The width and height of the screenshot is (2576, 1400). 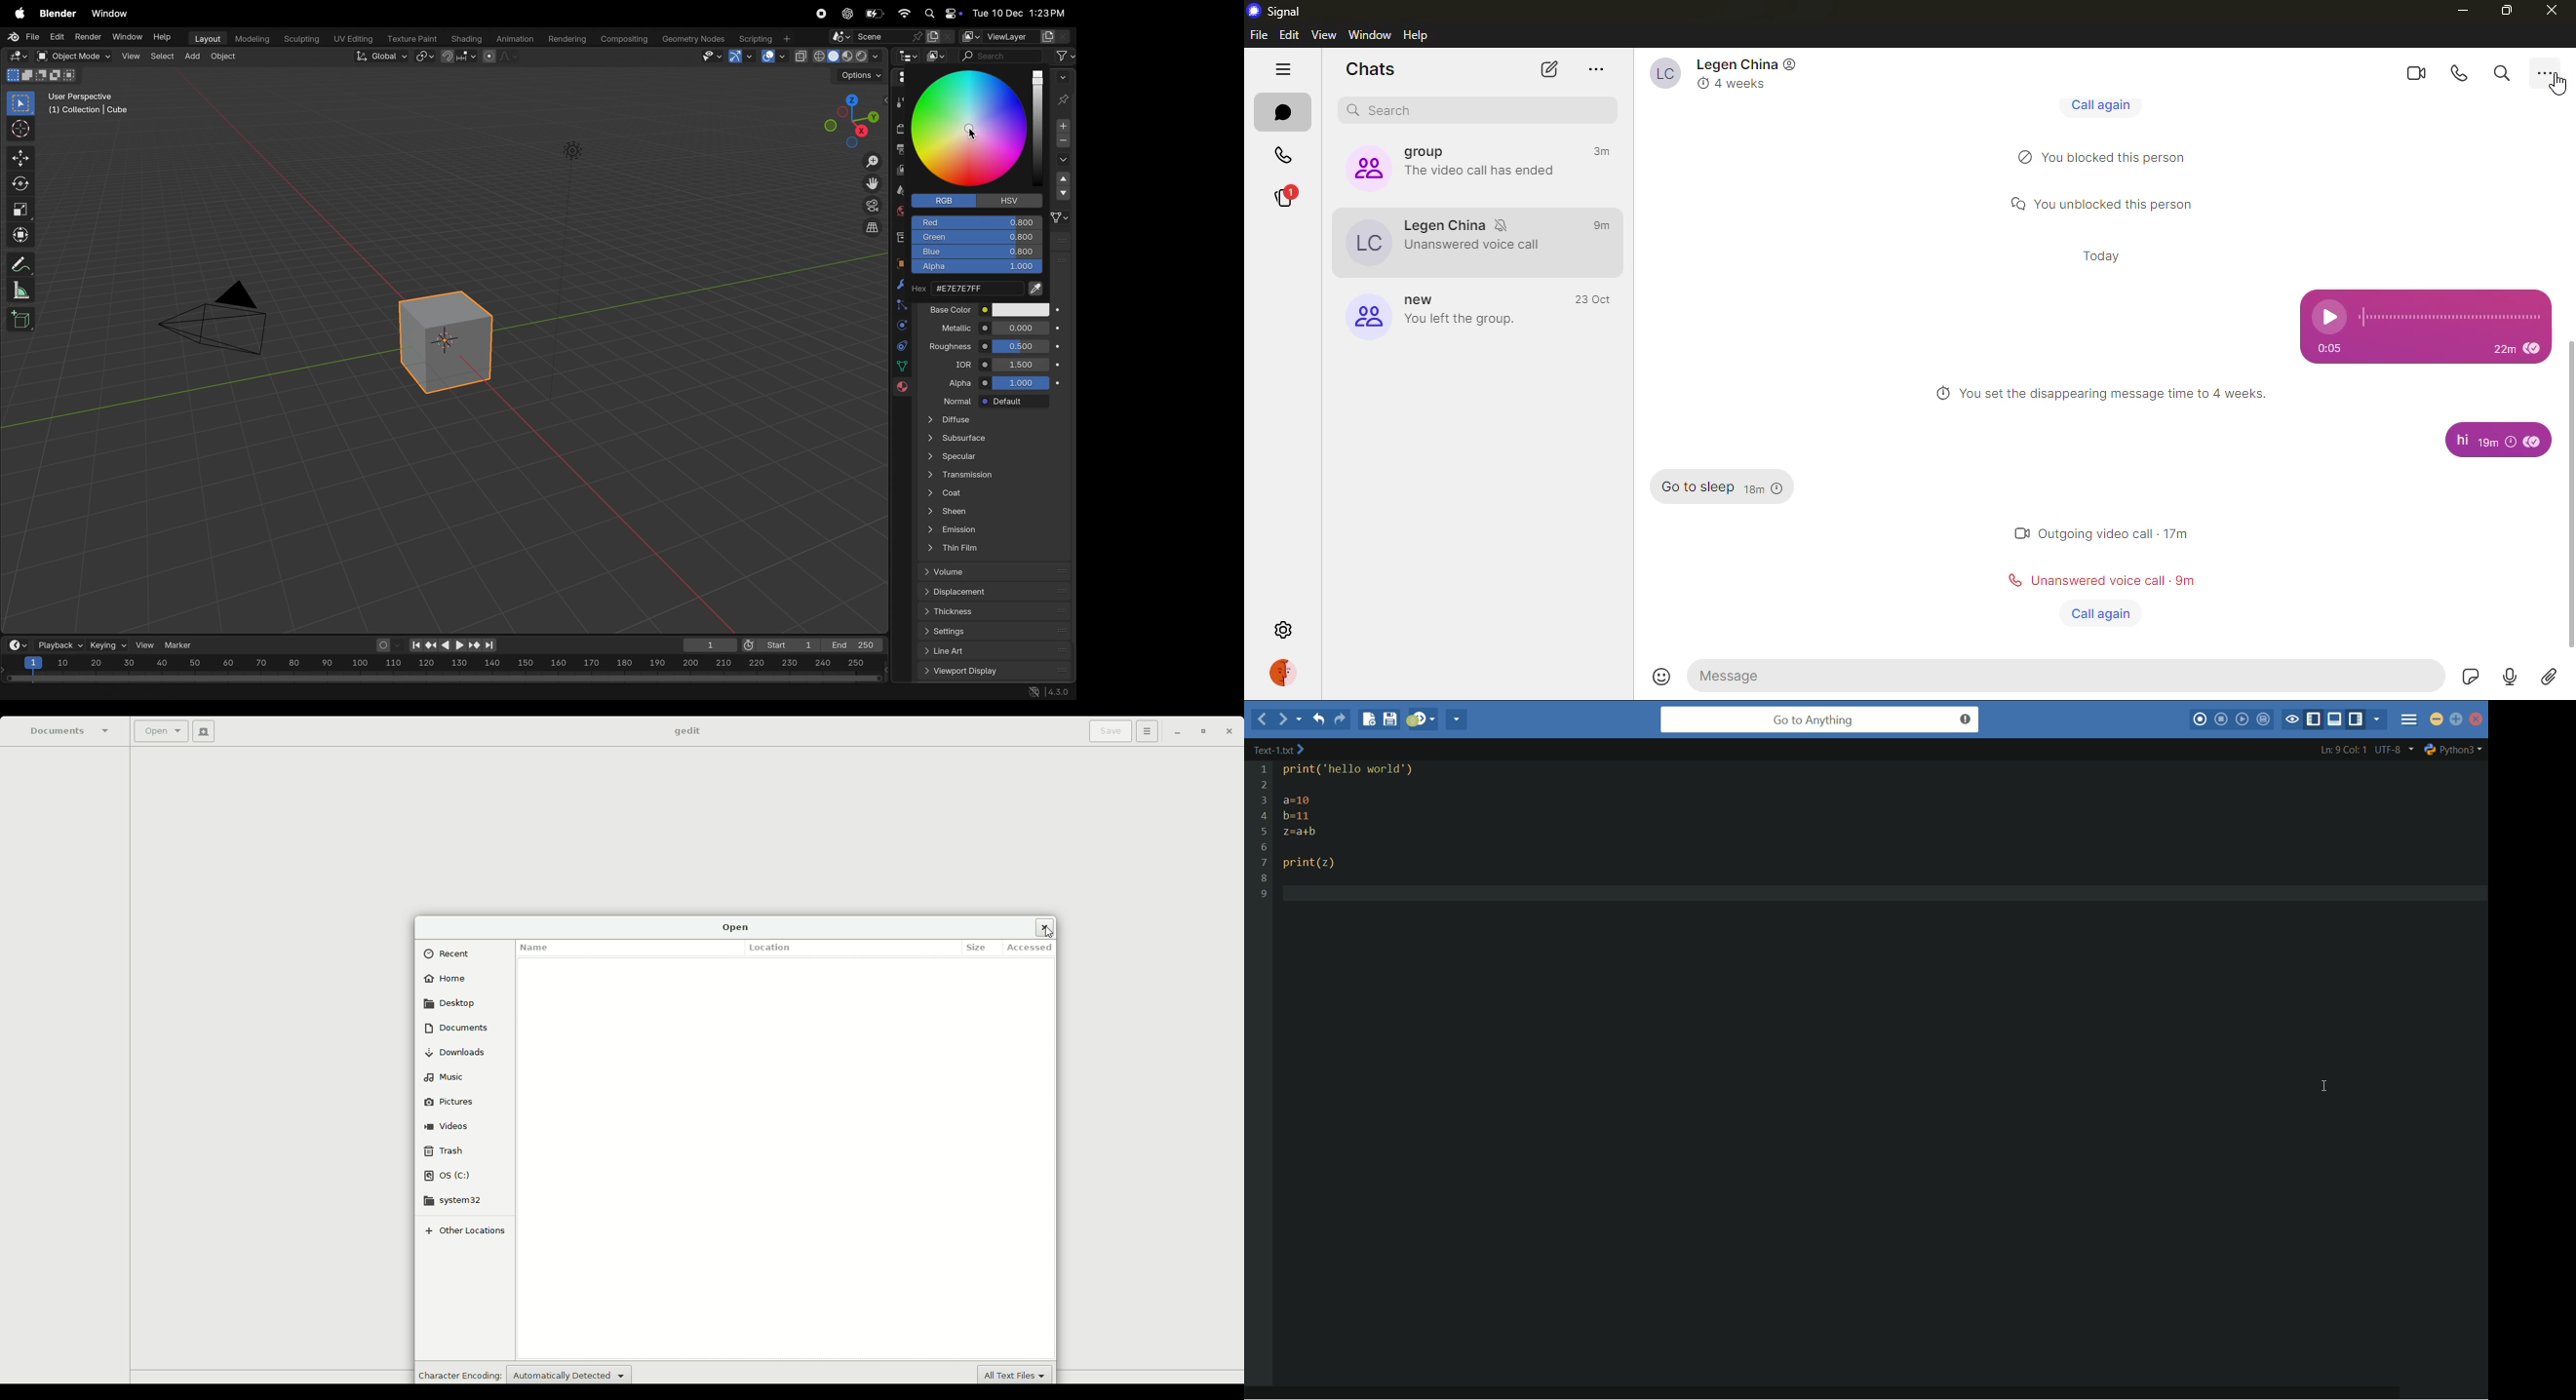 I want to click on status message, so click(x=2094, y=203).